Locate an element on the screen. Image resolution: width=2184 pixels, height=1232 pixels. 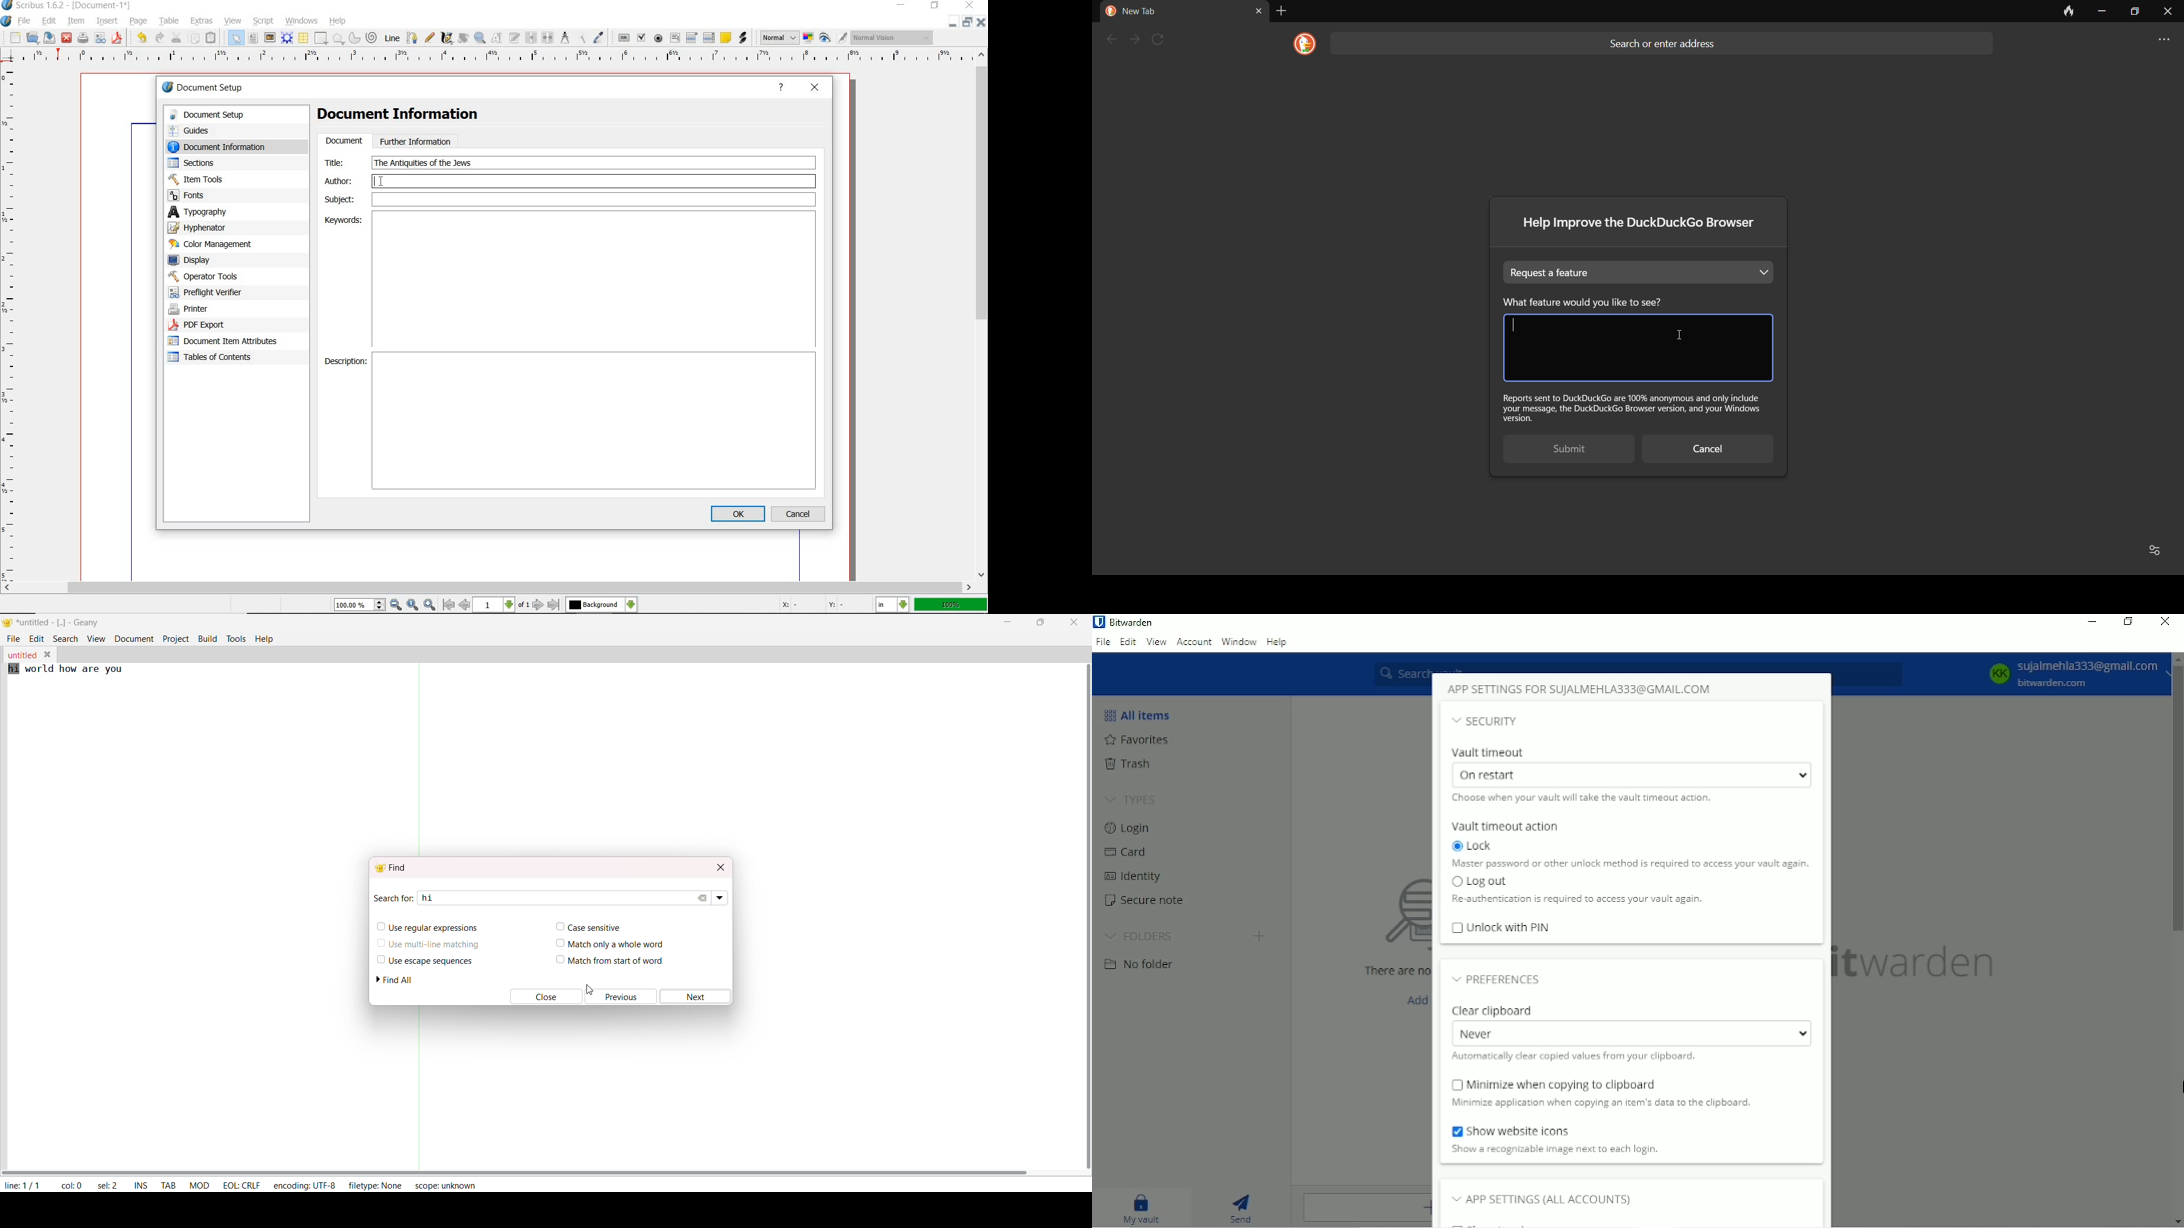
further information is located at coordinates (416, 141).